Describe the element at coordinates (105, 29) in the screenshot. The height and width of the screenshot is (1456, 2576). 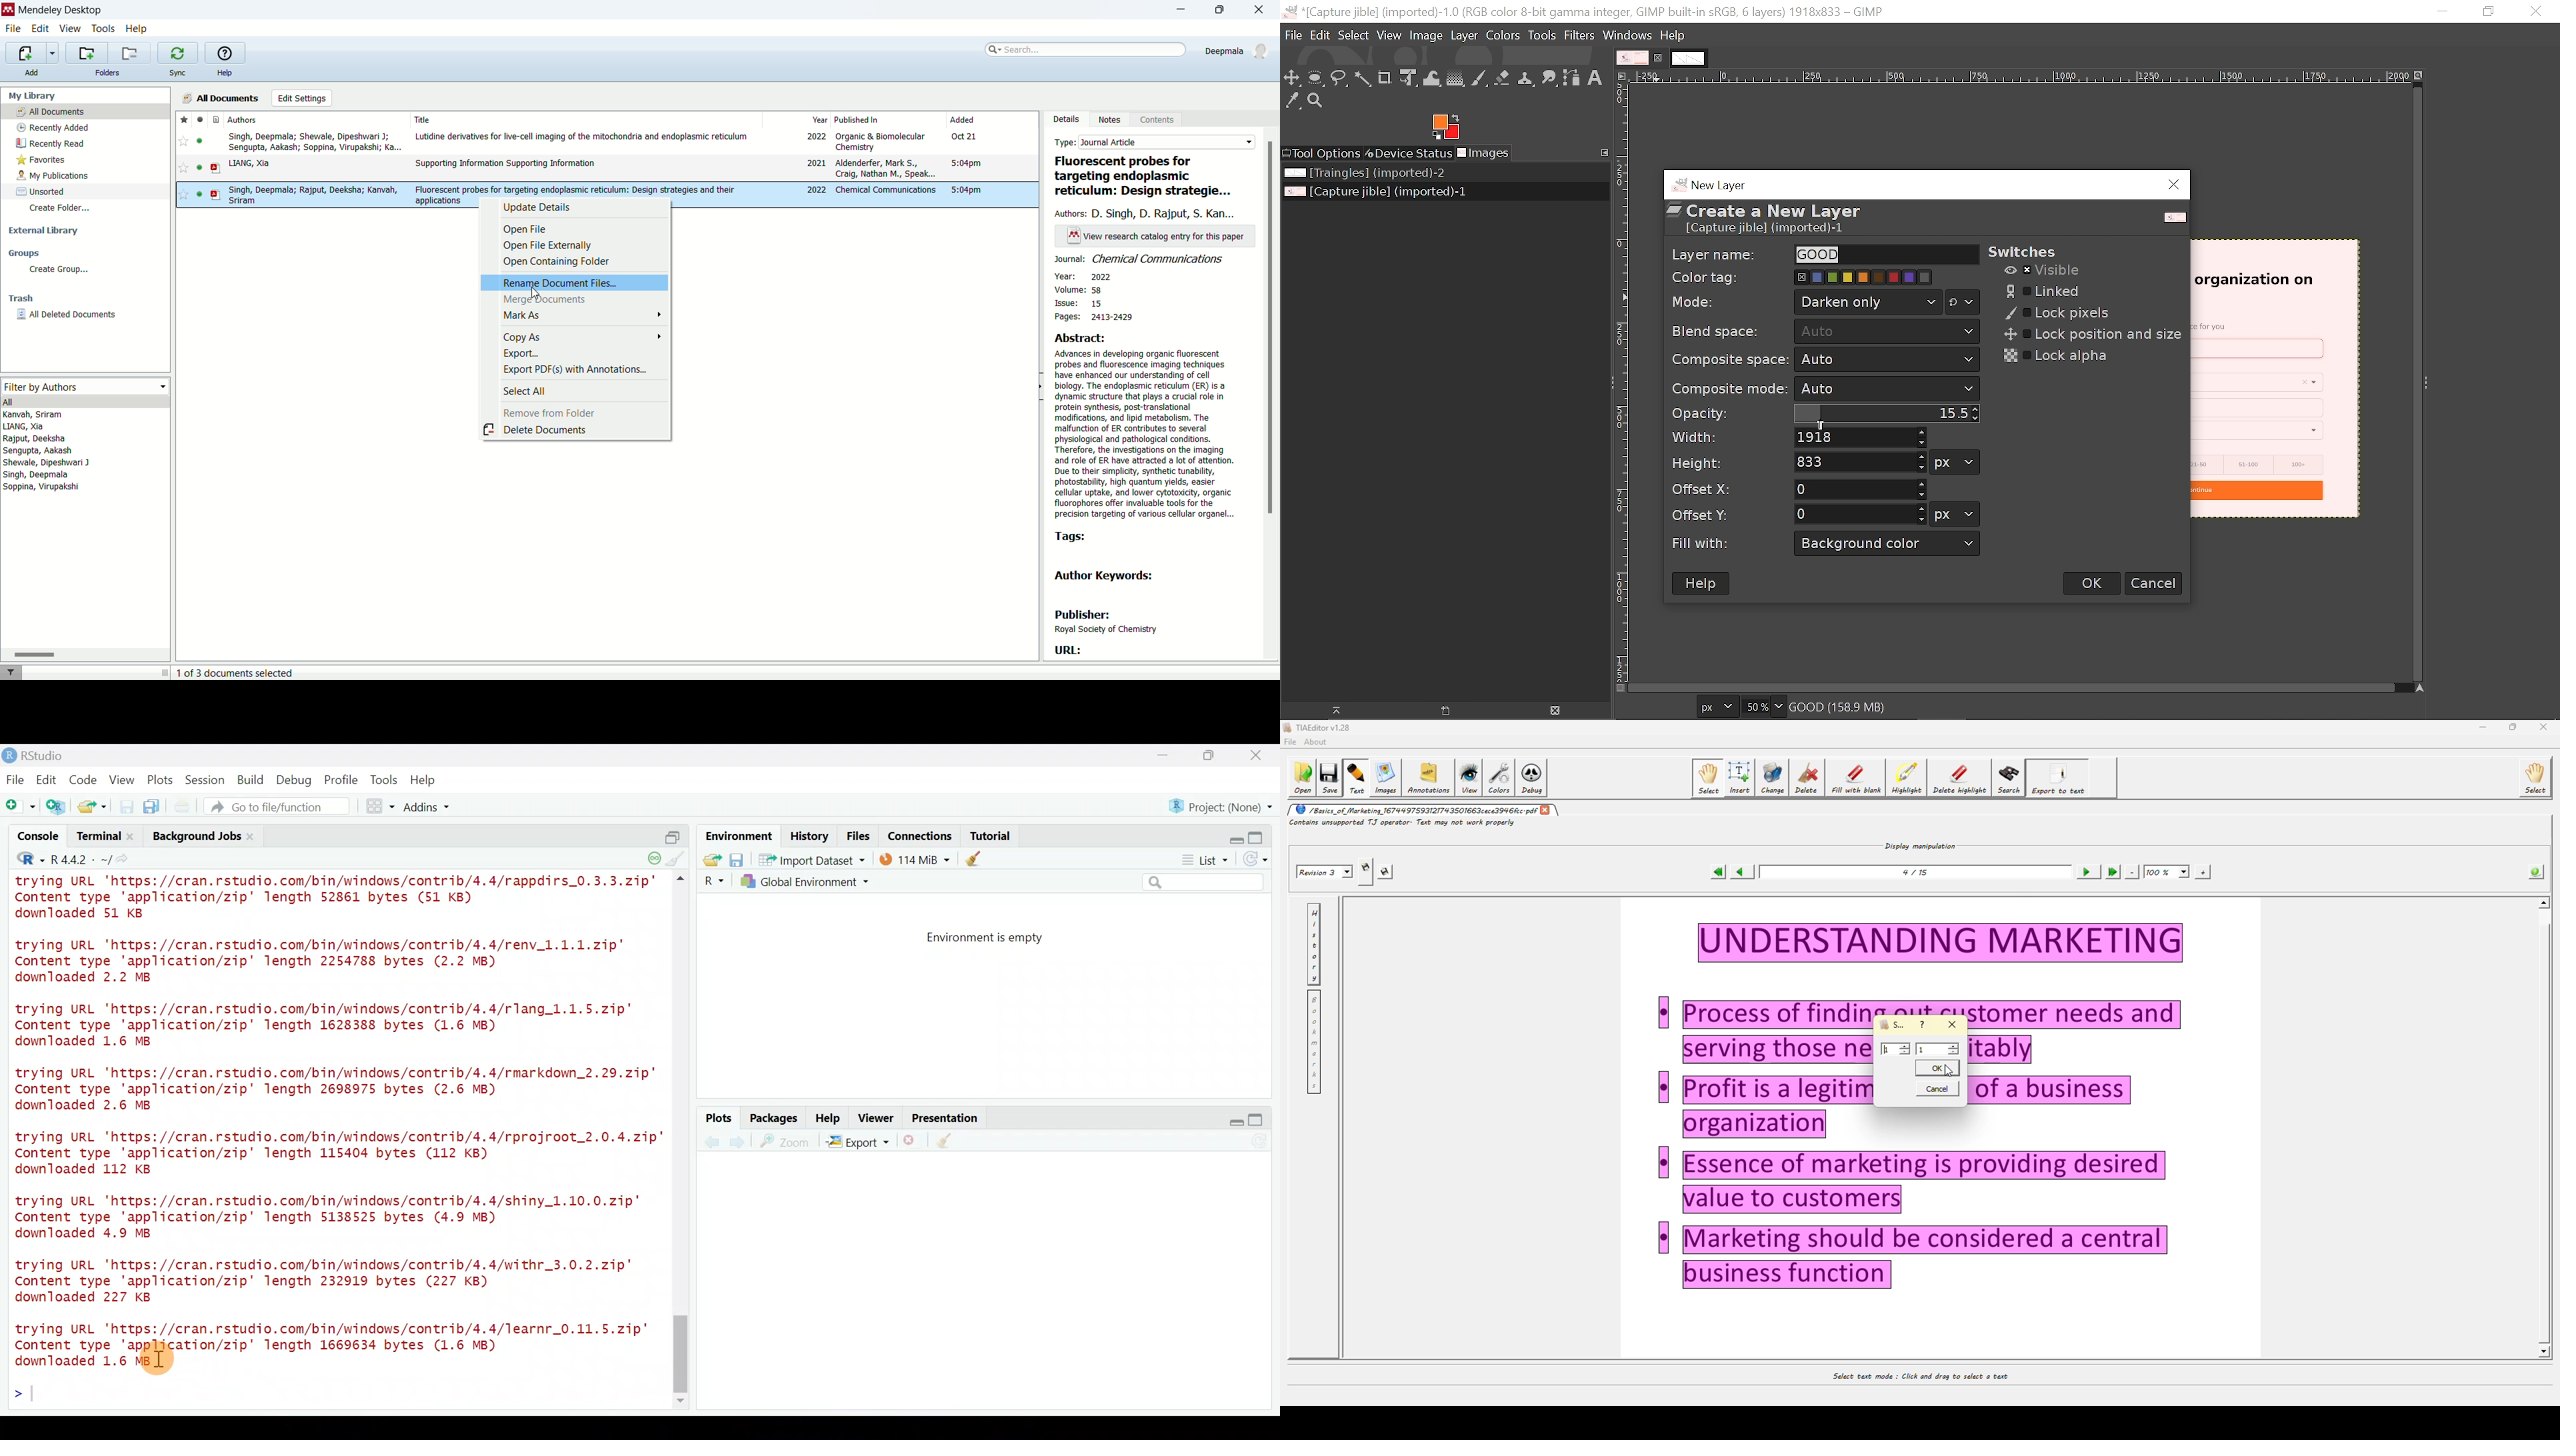
I see `tools` at that location.